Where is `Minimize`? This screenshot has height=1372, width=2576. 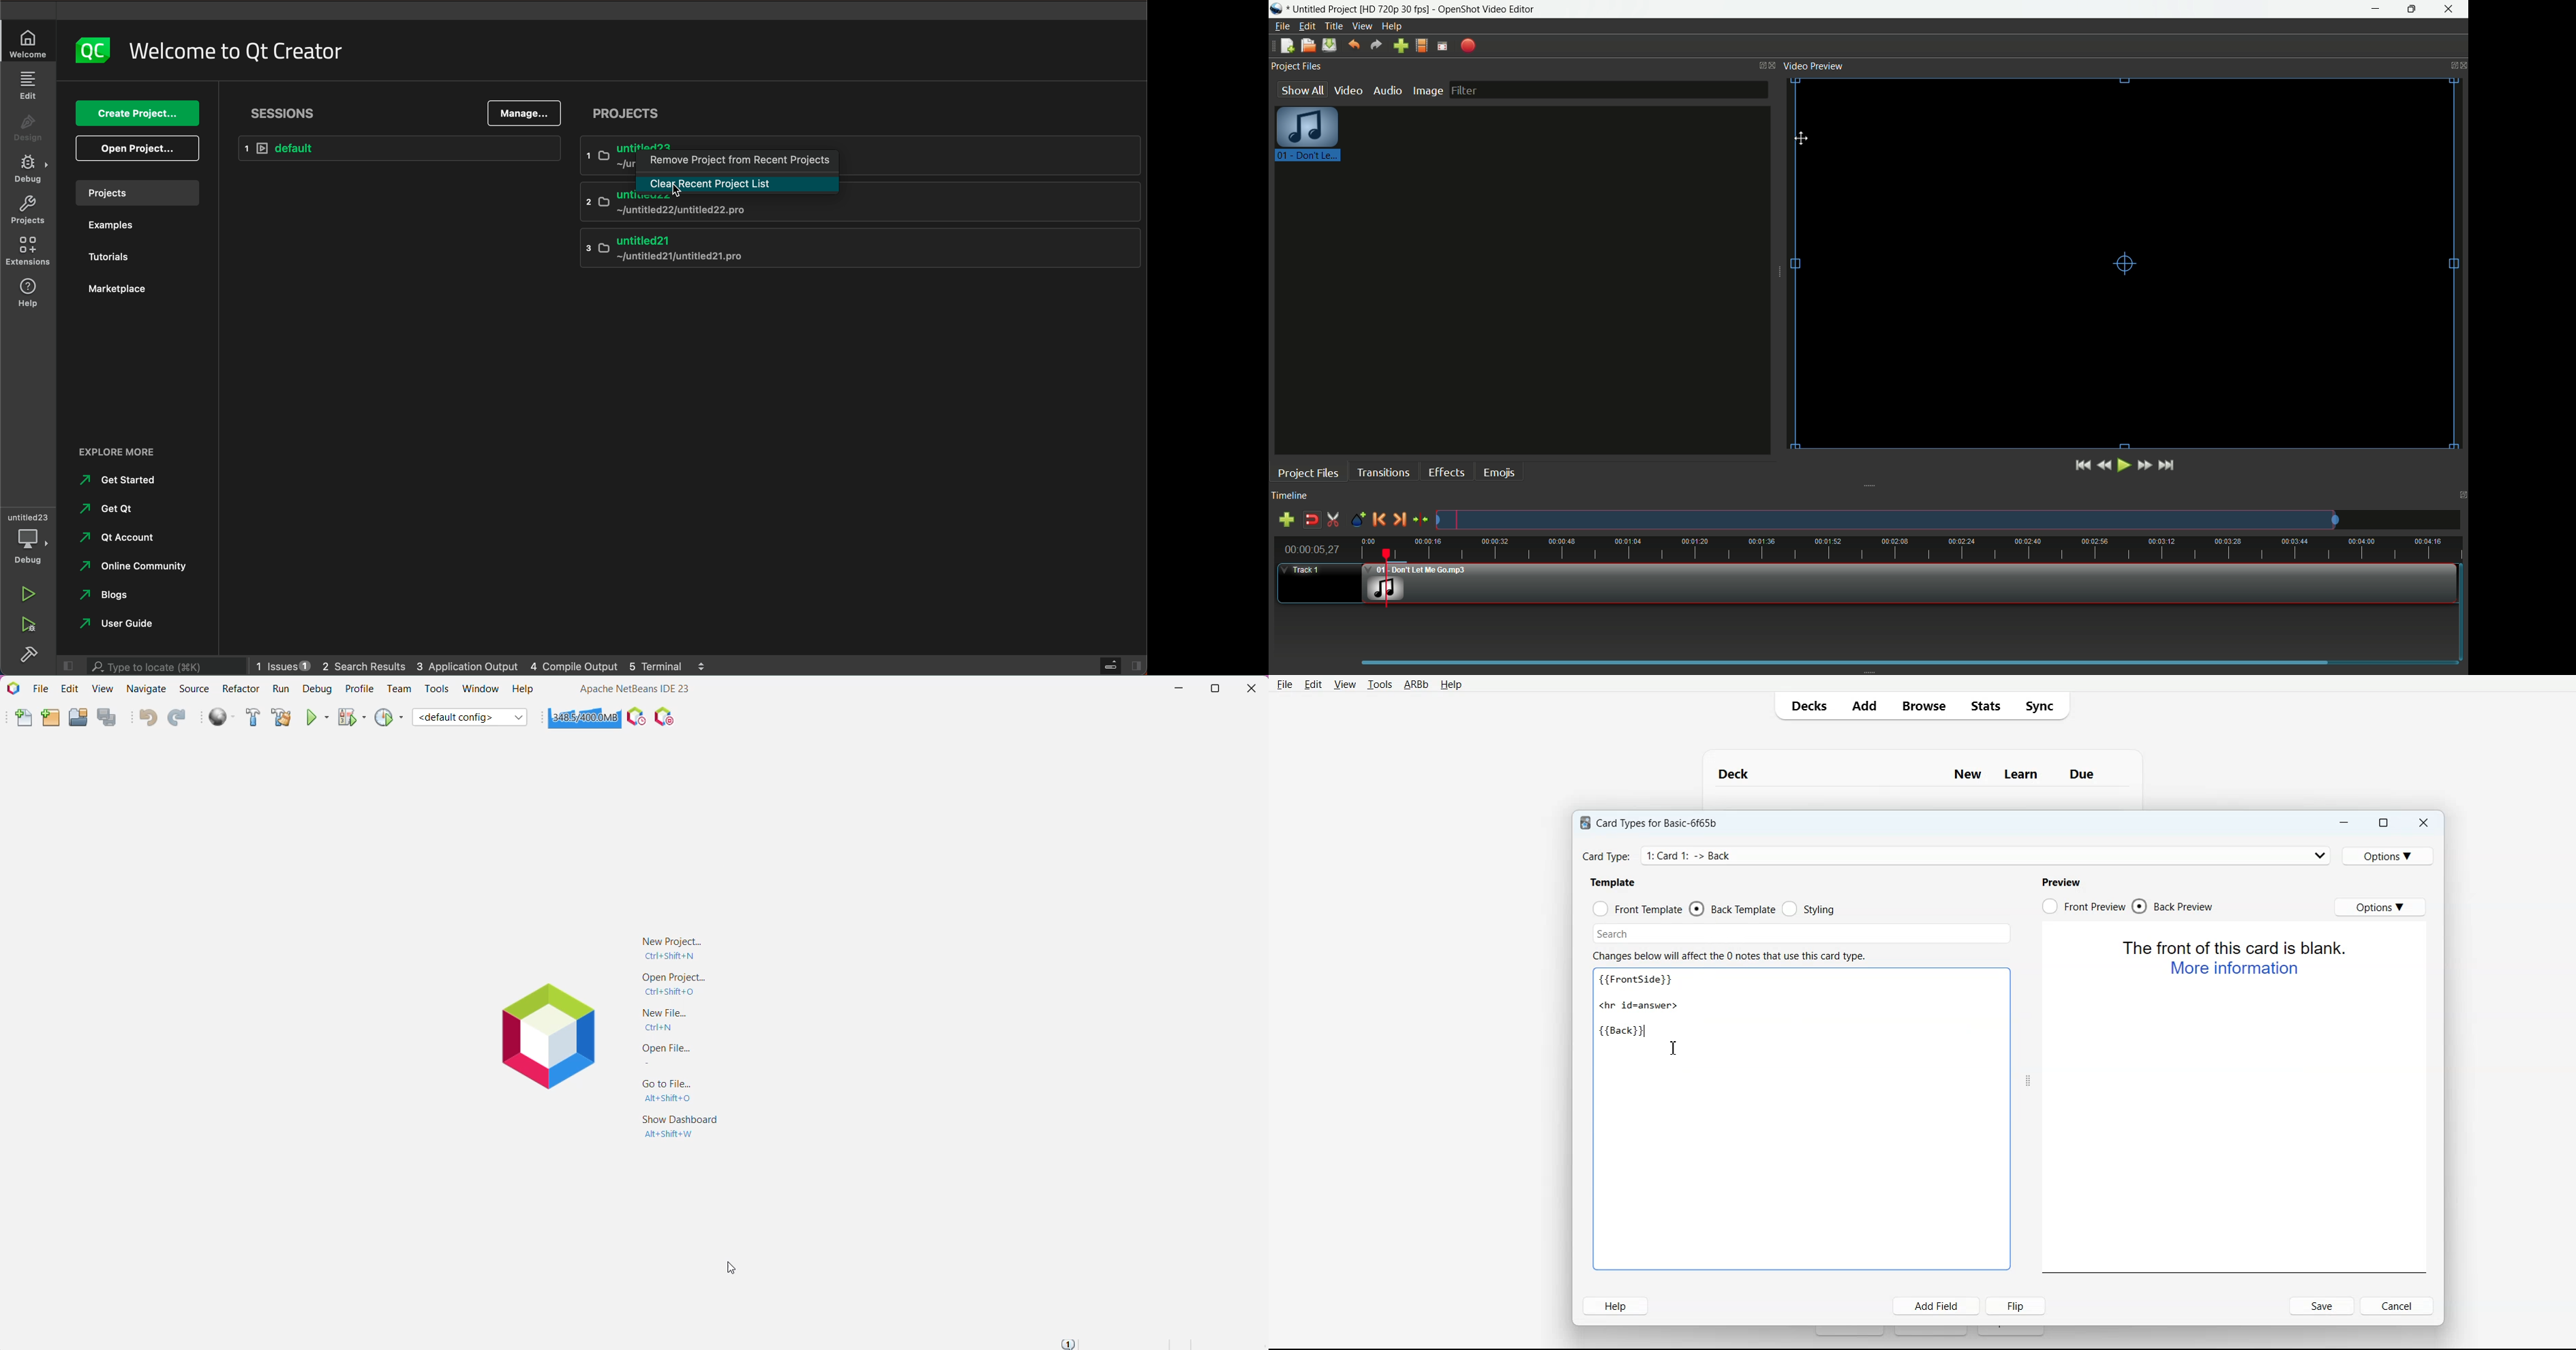 Minimize is located at coordinates (2344, 822).